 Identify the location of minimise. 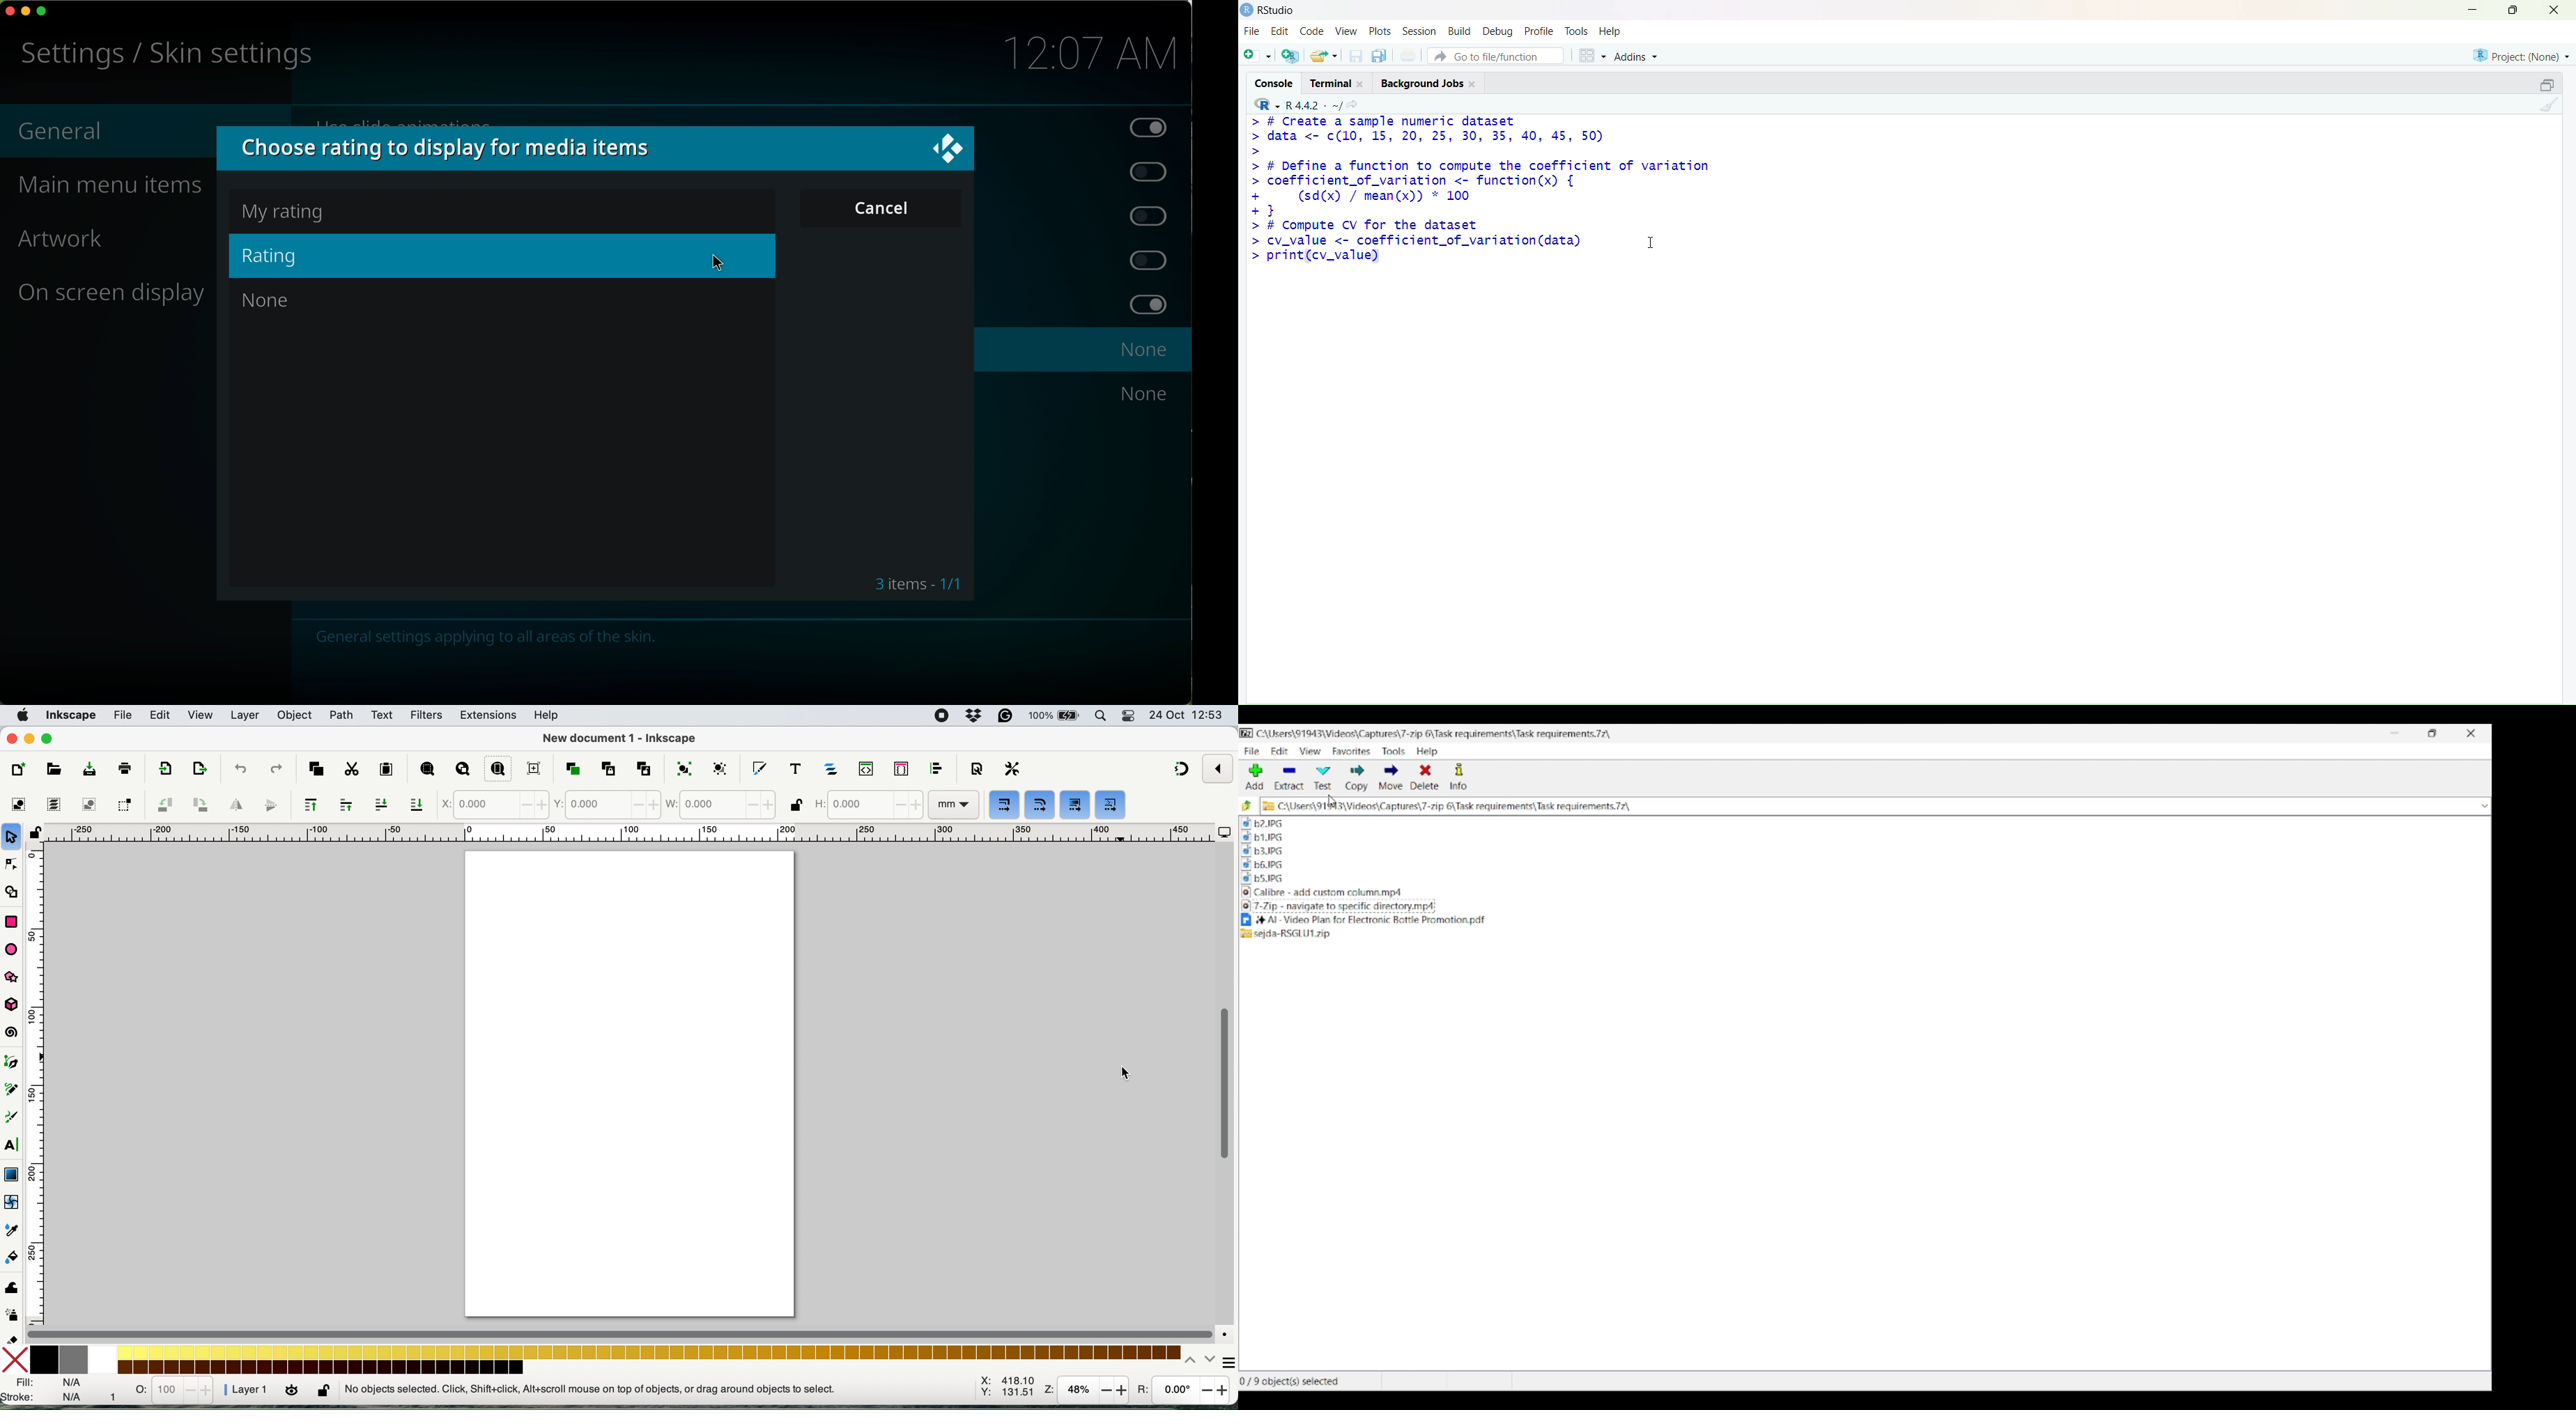
(2474, 9).